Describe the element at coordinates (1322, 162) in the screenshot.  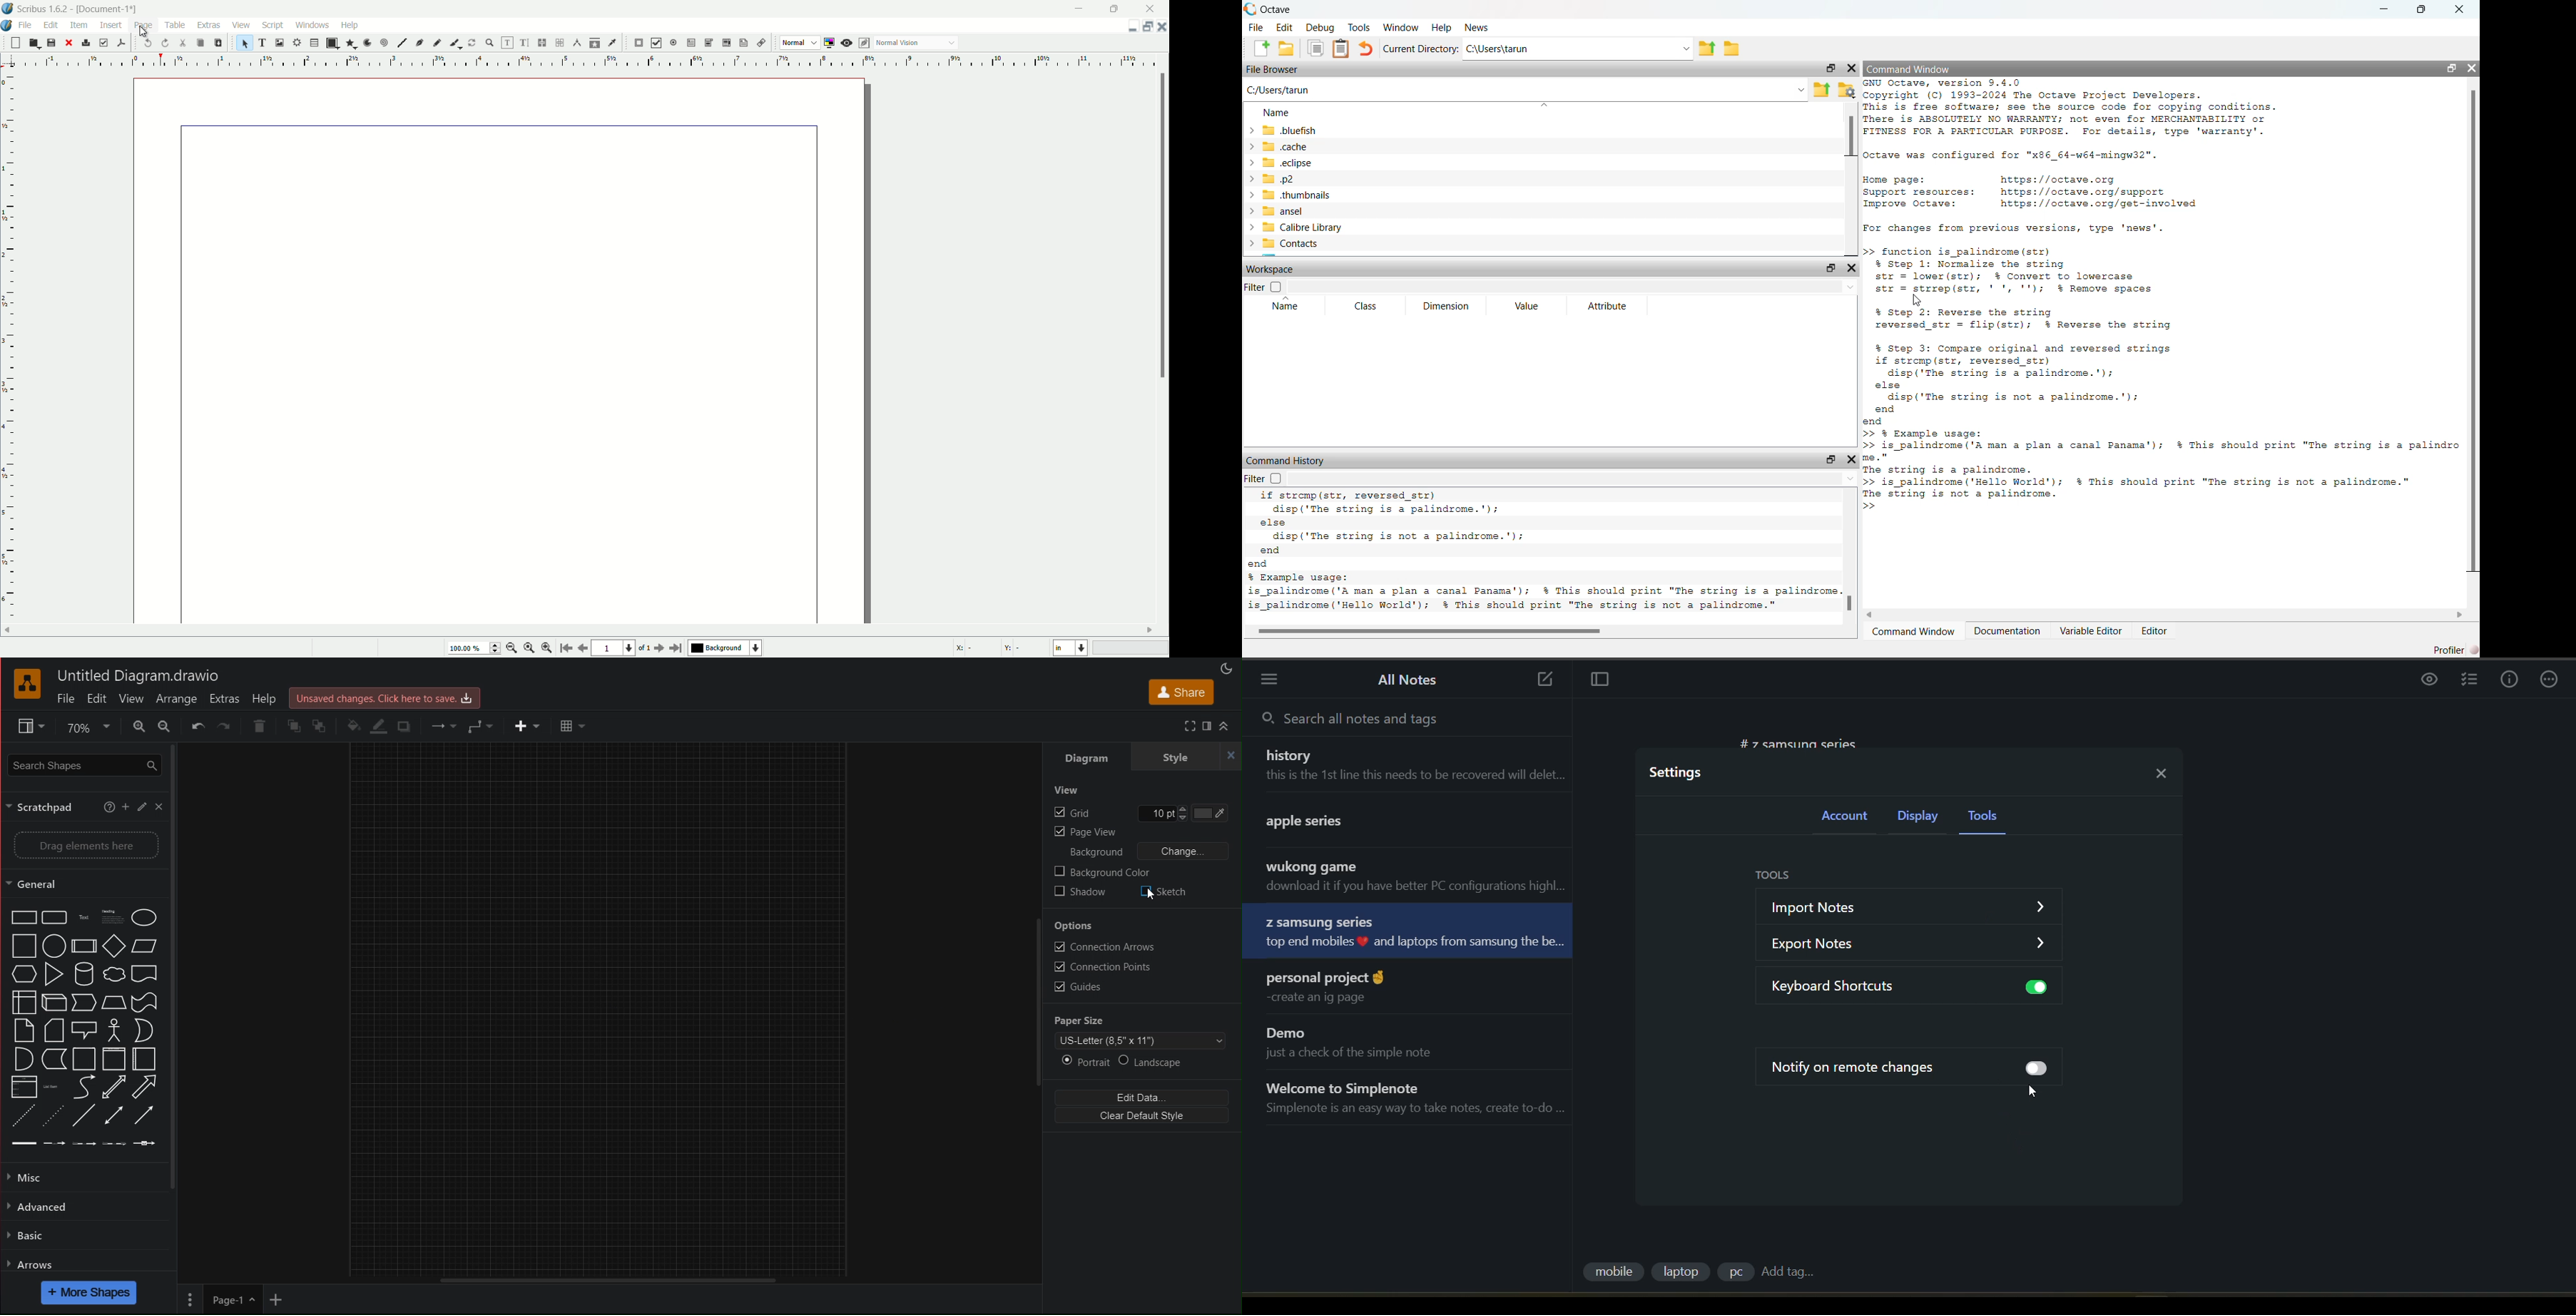
I see `.eclipse` at that location.